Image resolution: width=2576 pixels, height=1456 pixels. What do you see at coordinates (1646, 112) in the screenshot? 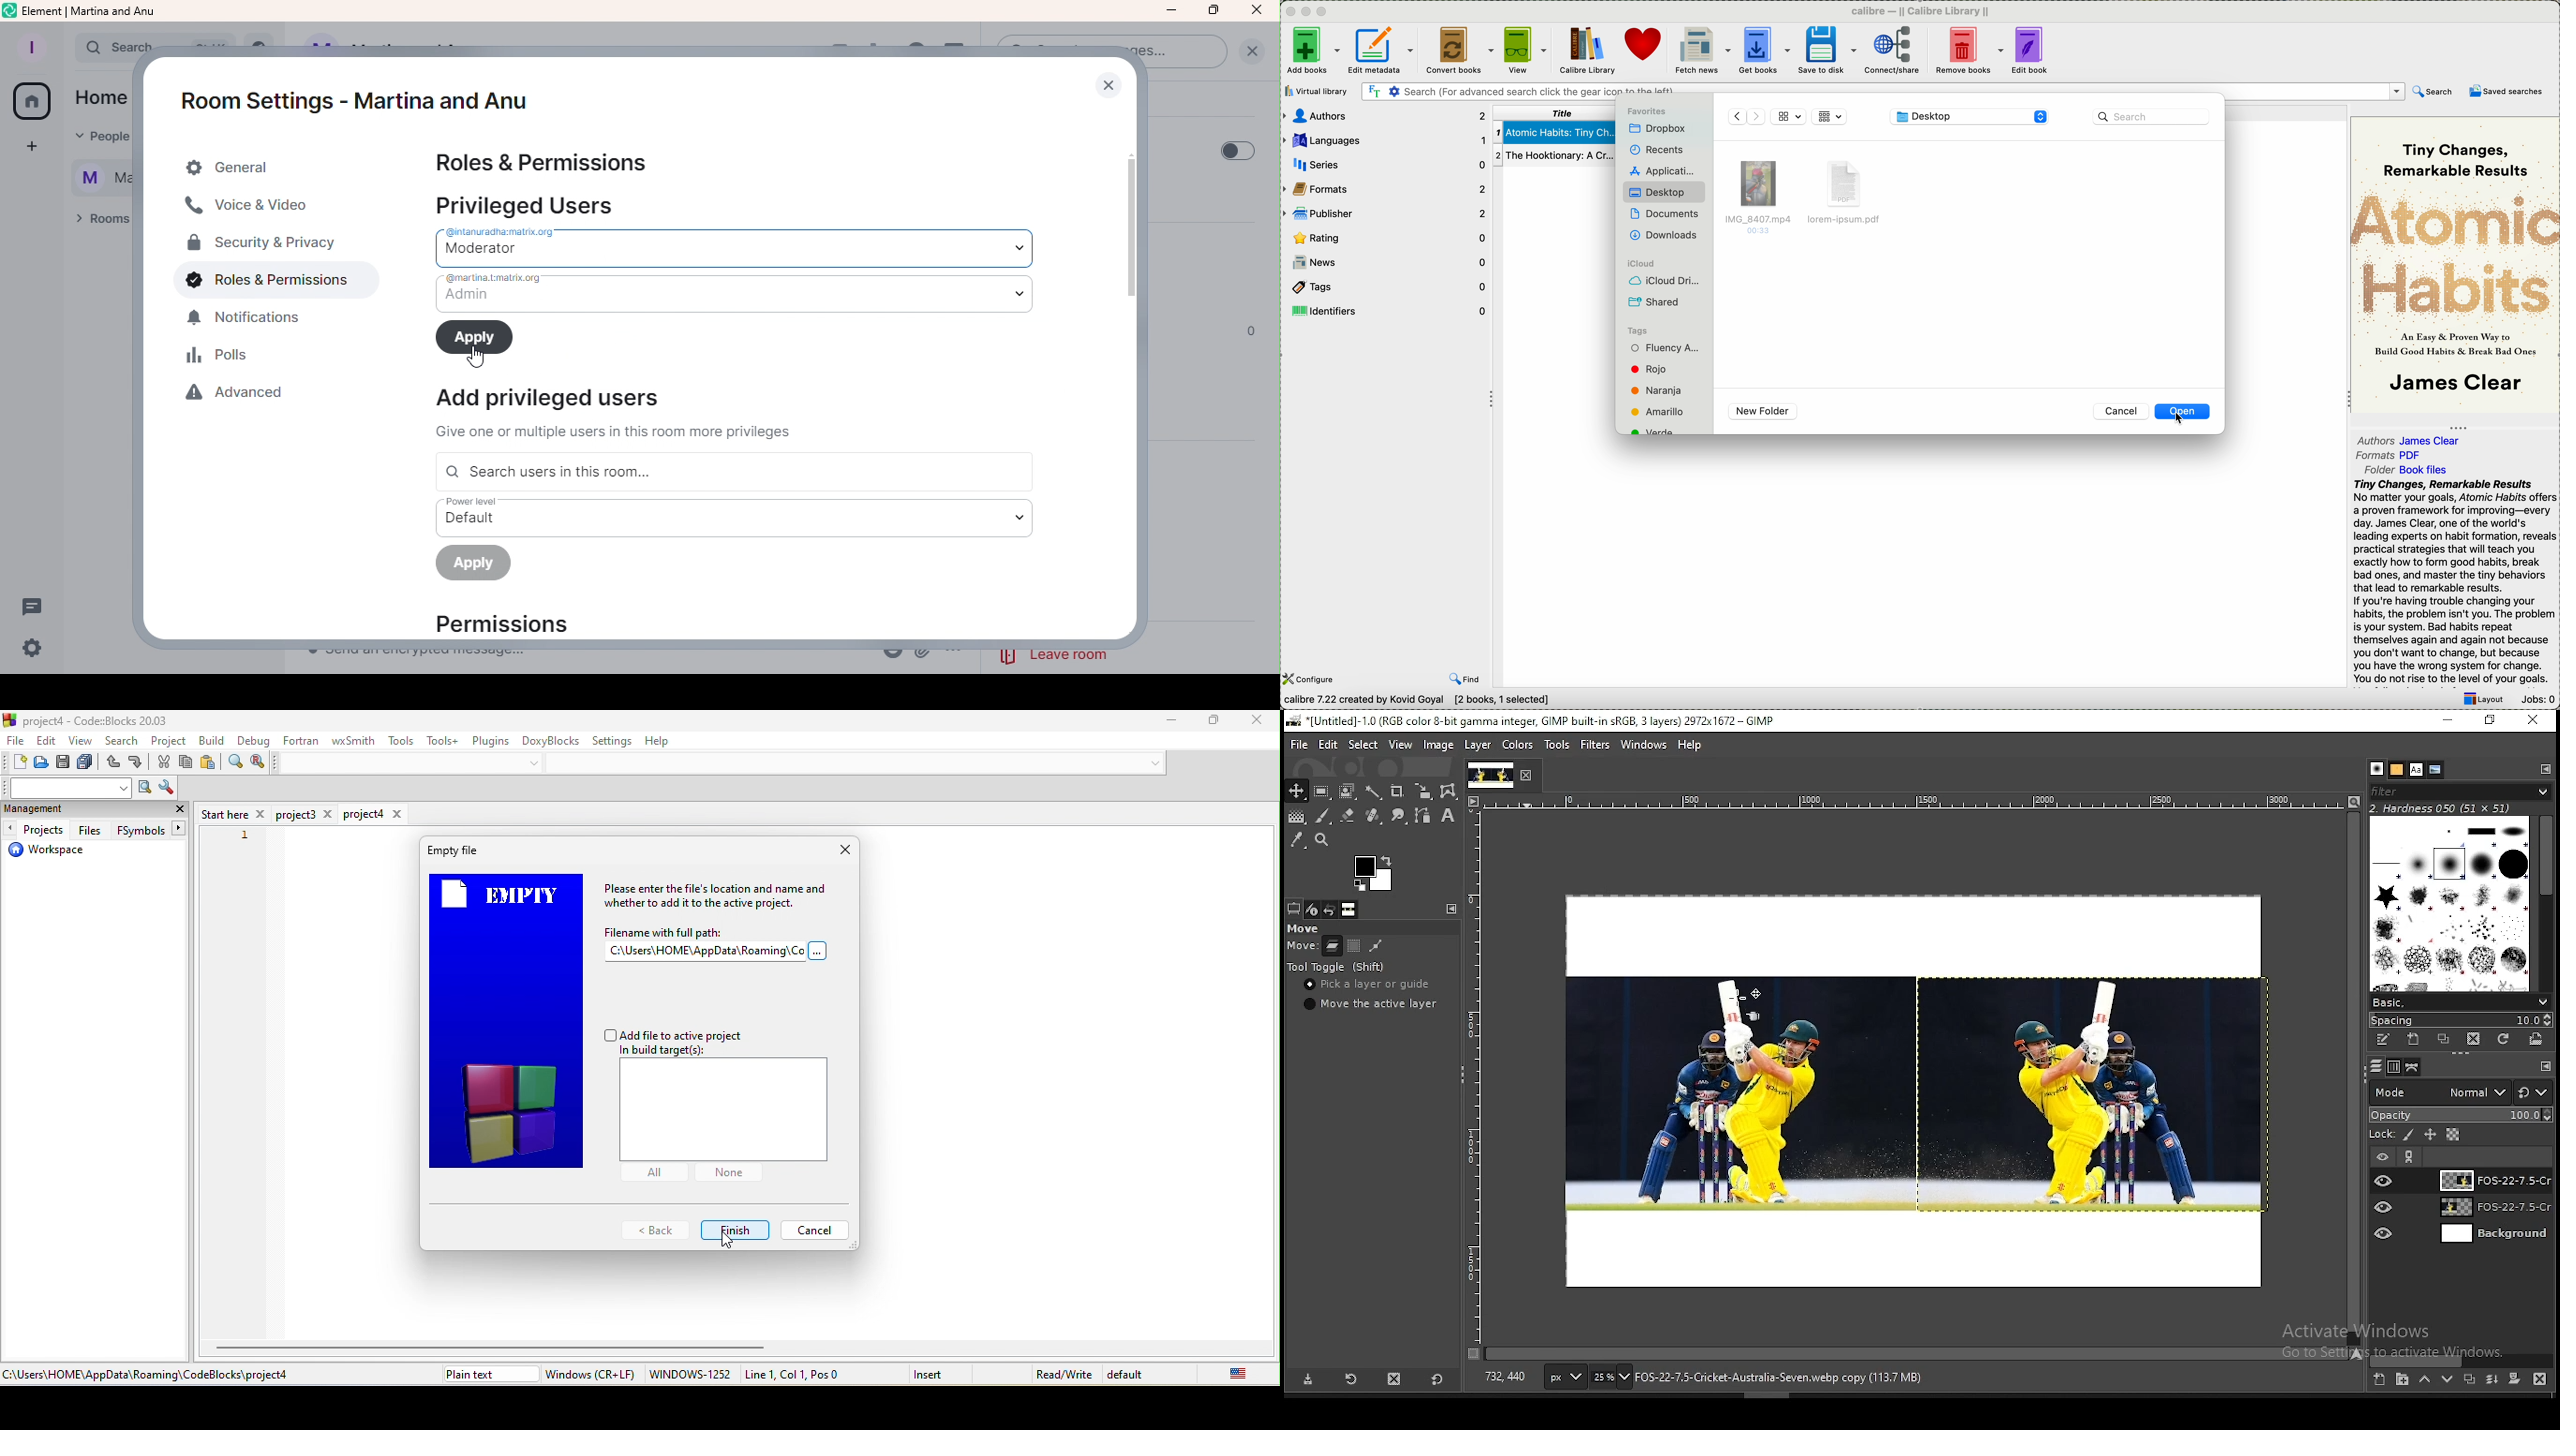
I see `favorites` at bounding box center [1646, 112].